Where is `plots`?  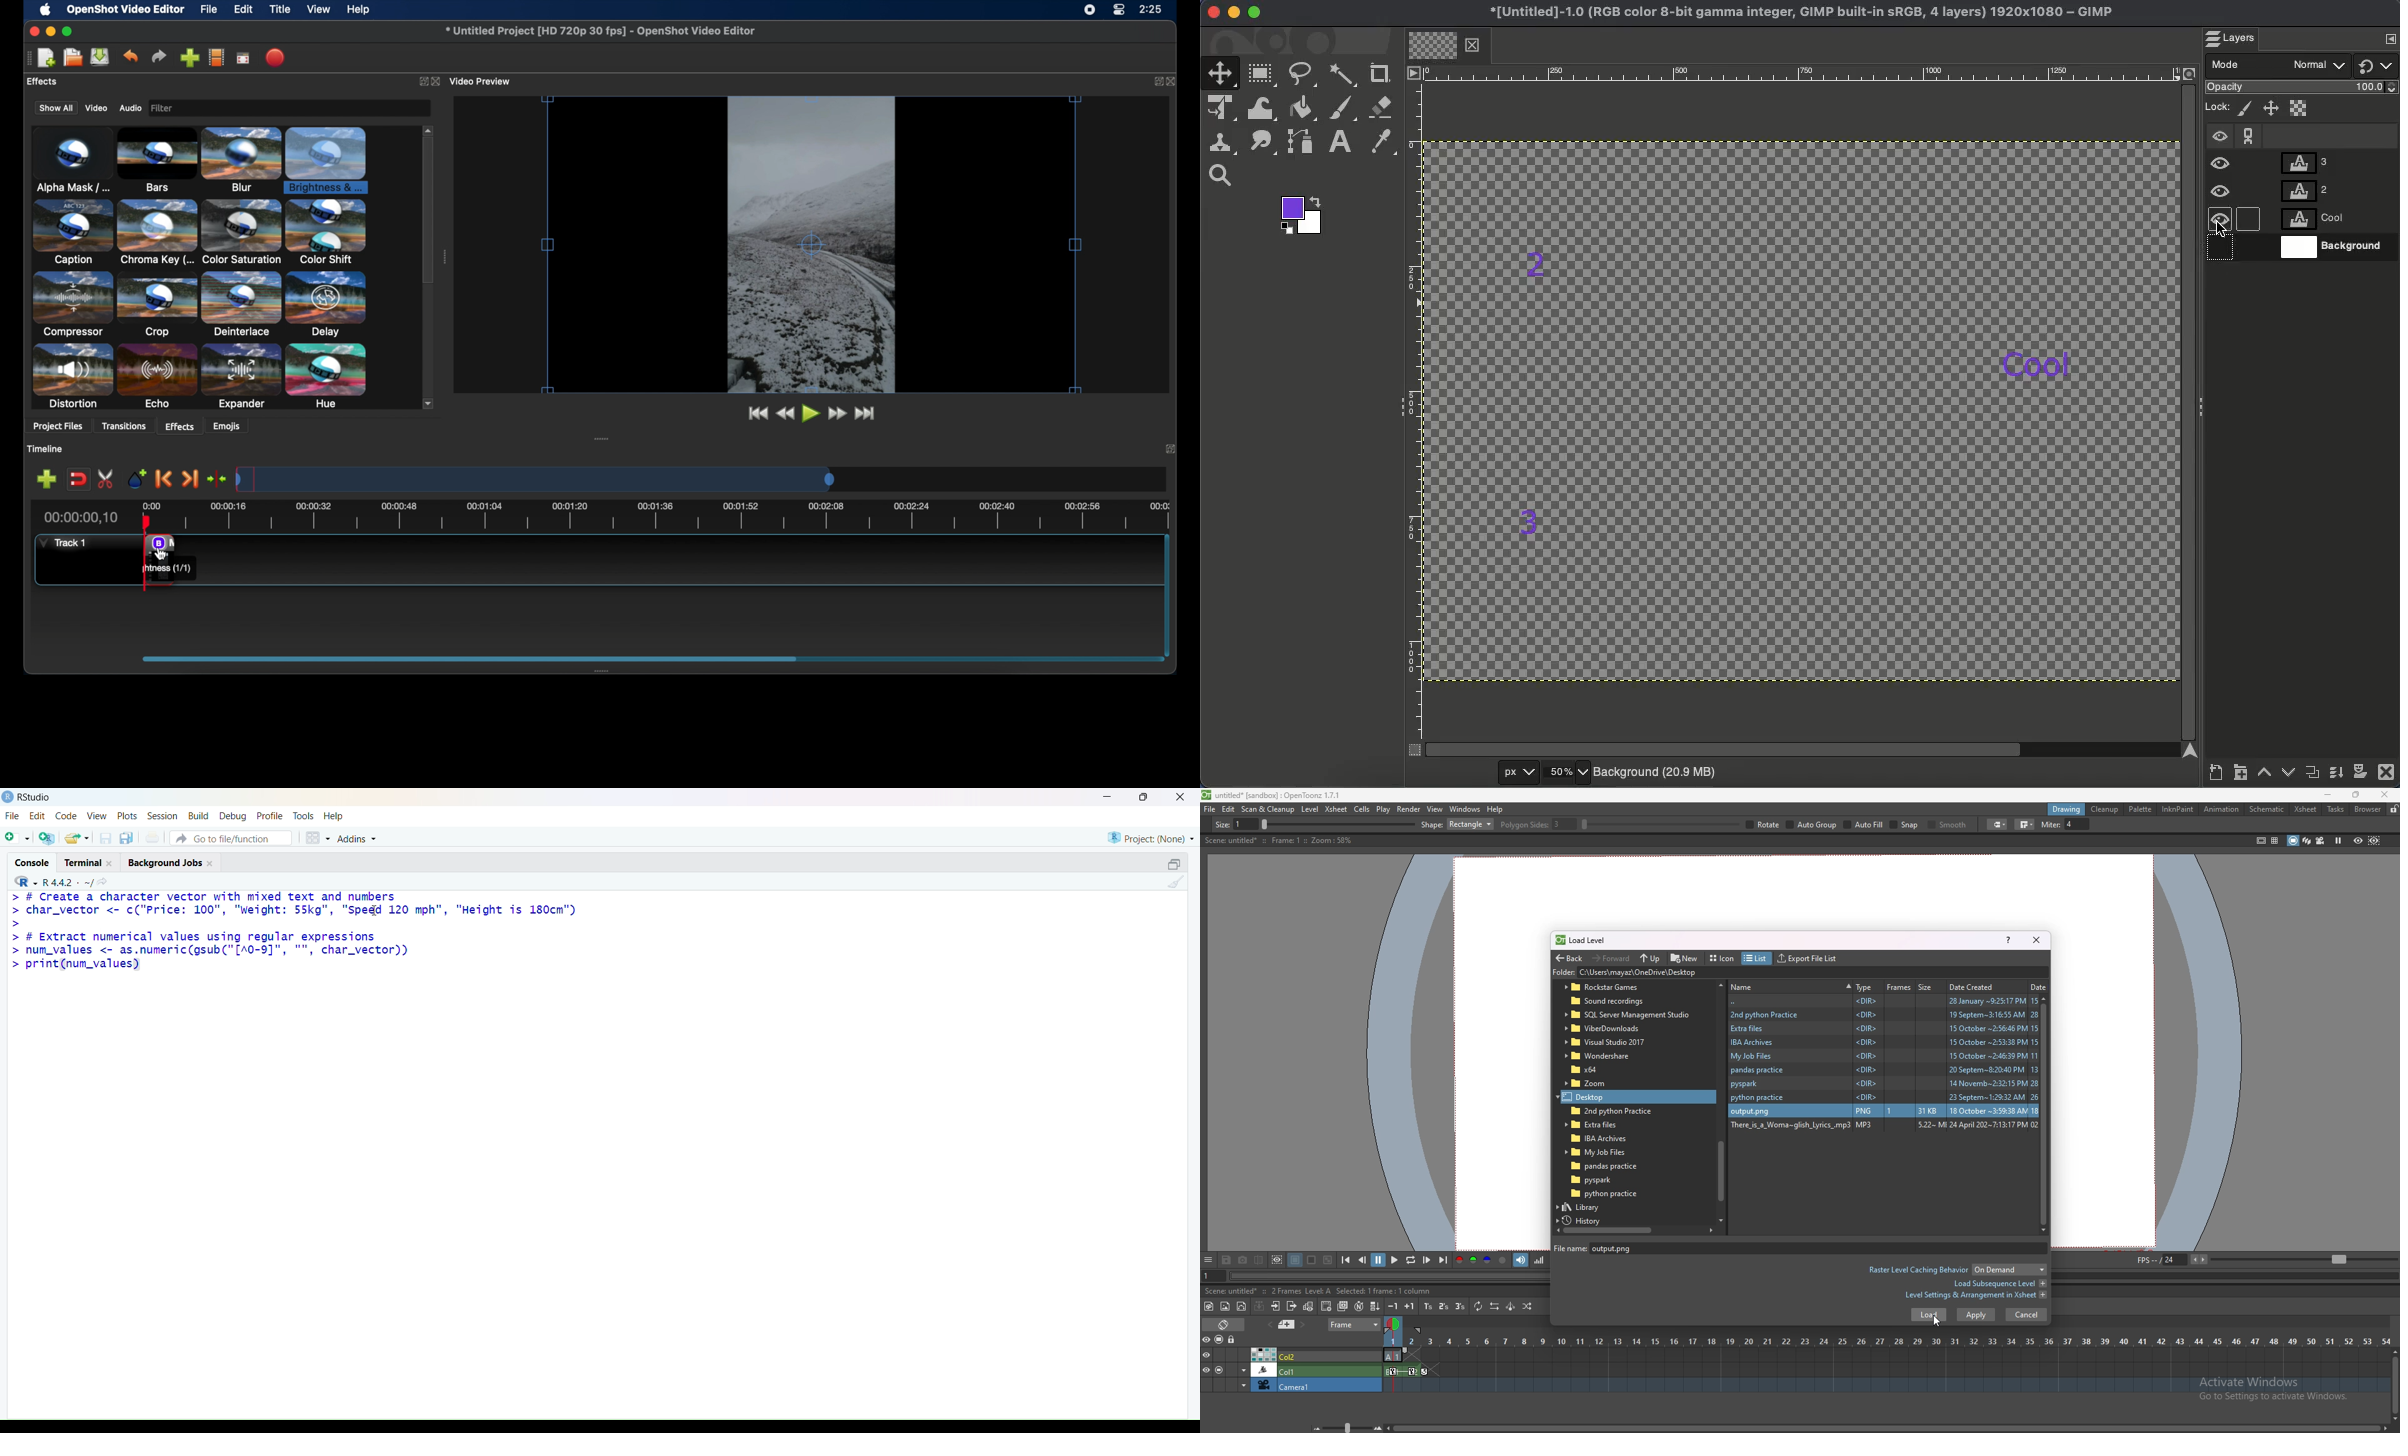
plots is located at coordinates (128, 817).